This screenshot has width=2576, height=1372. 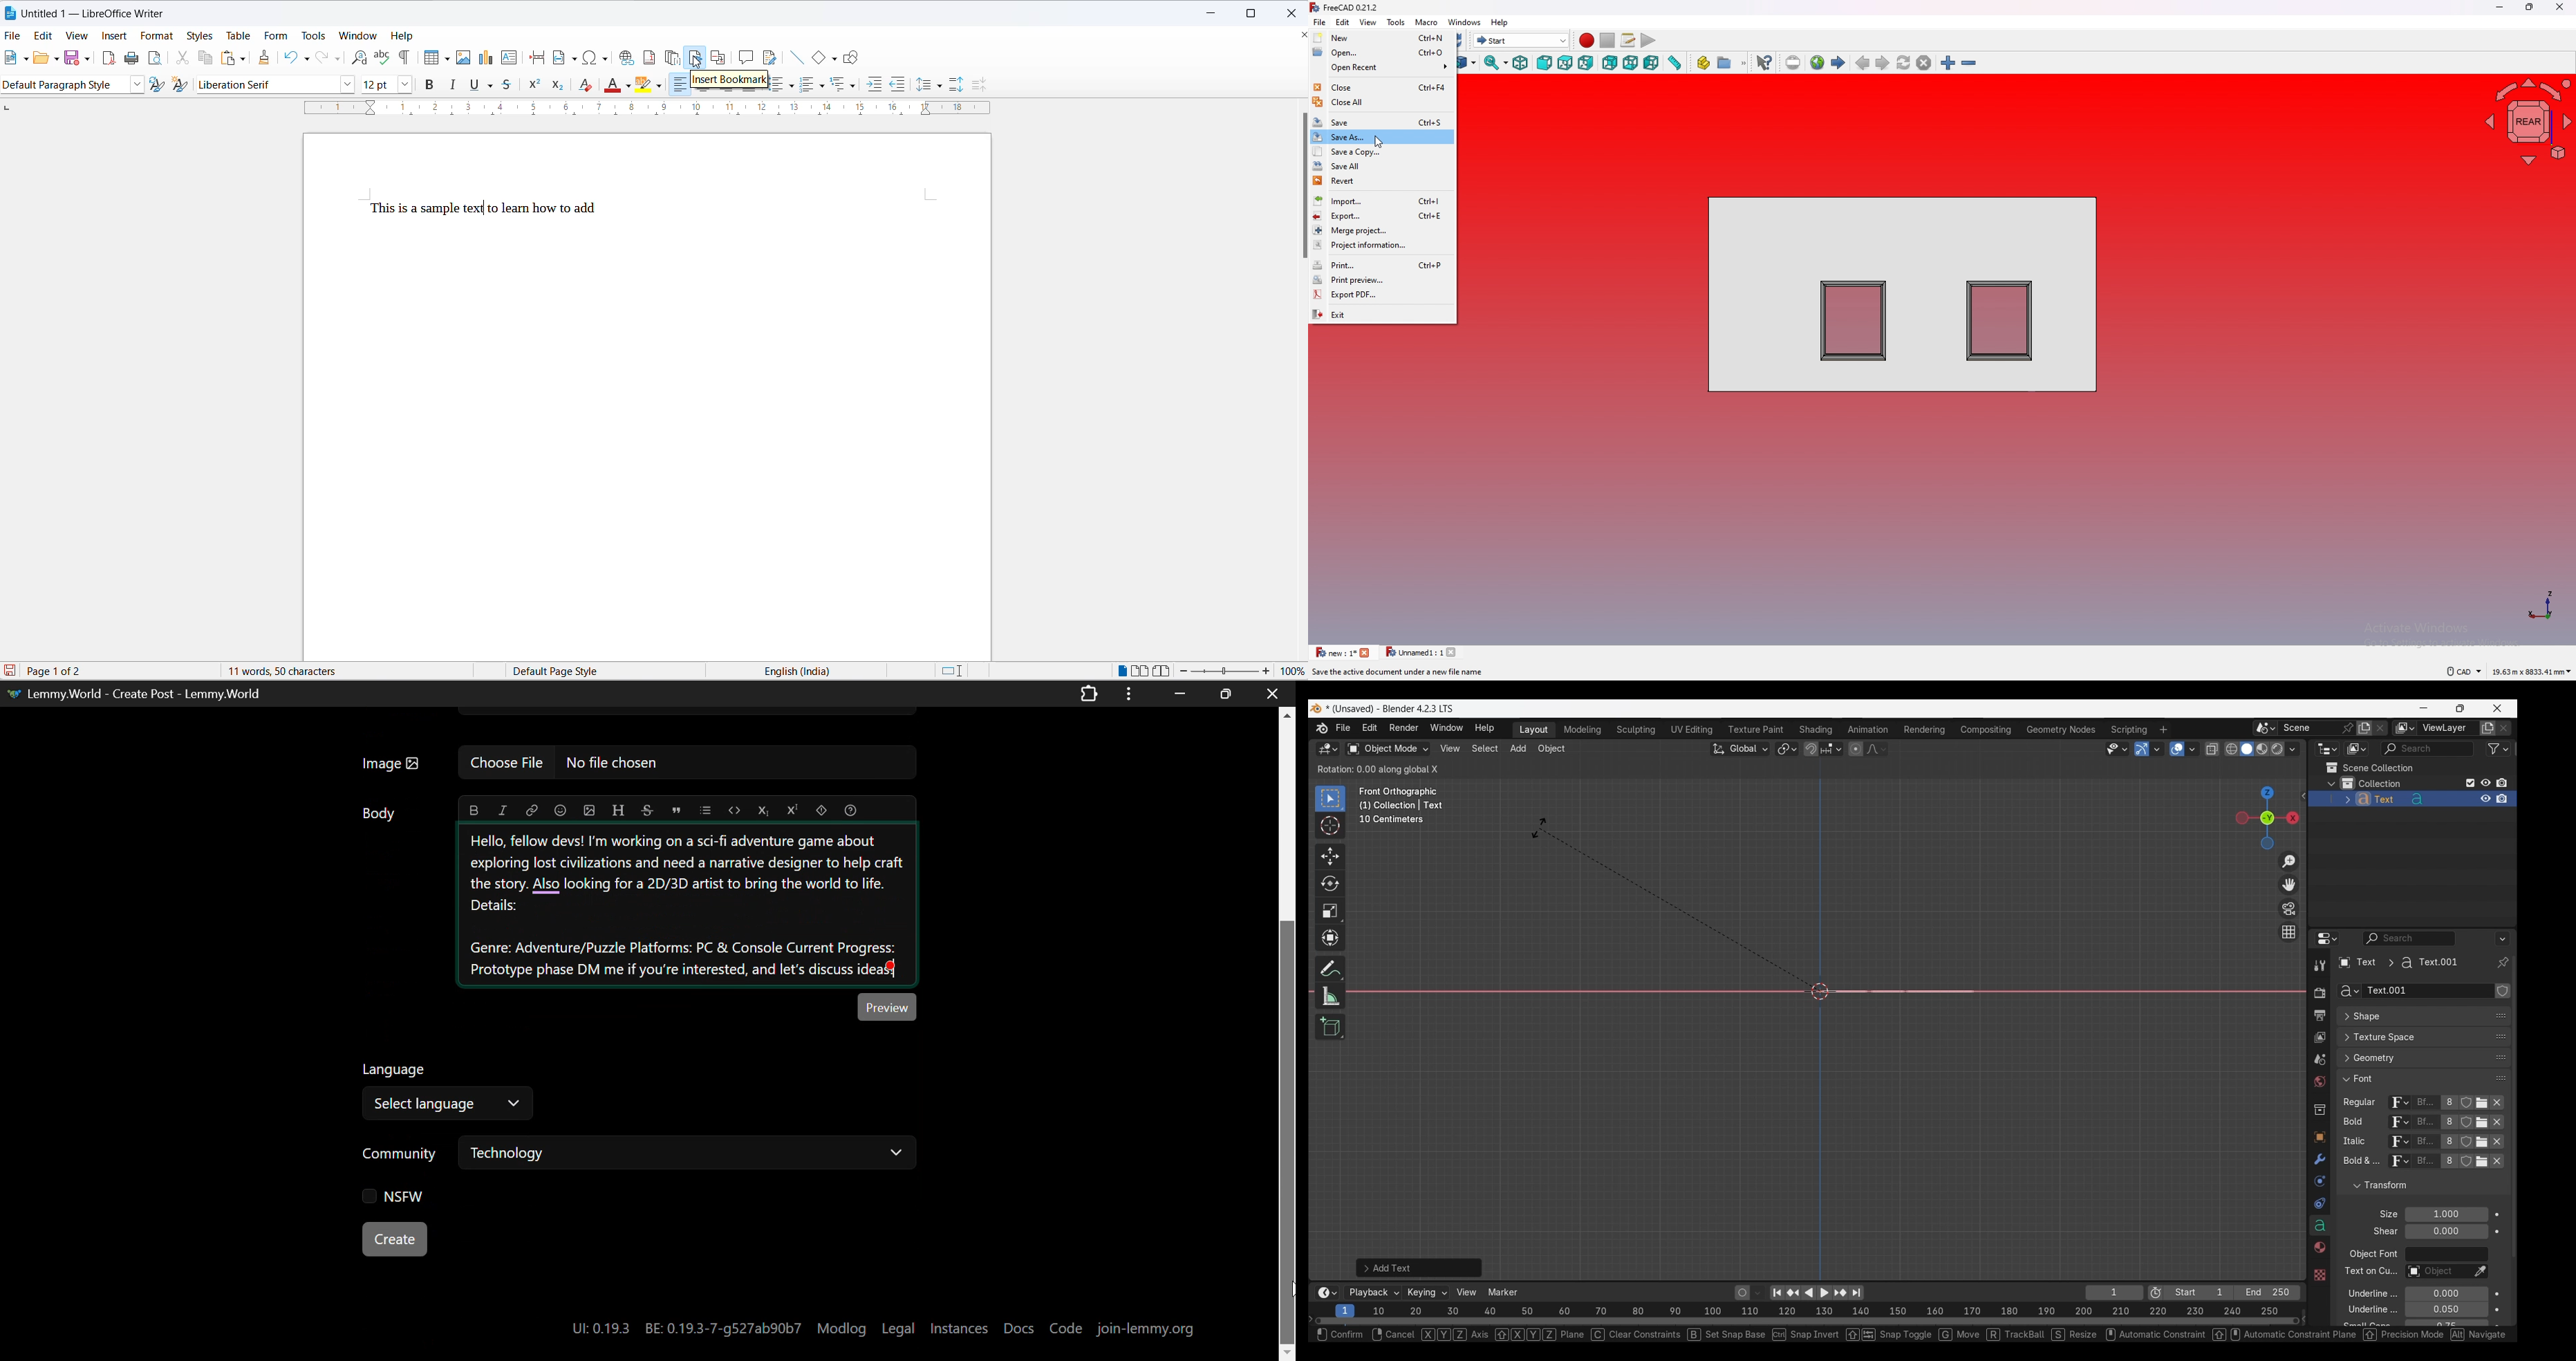 I want to click on Gizmos, so click(x=2157, y=749).